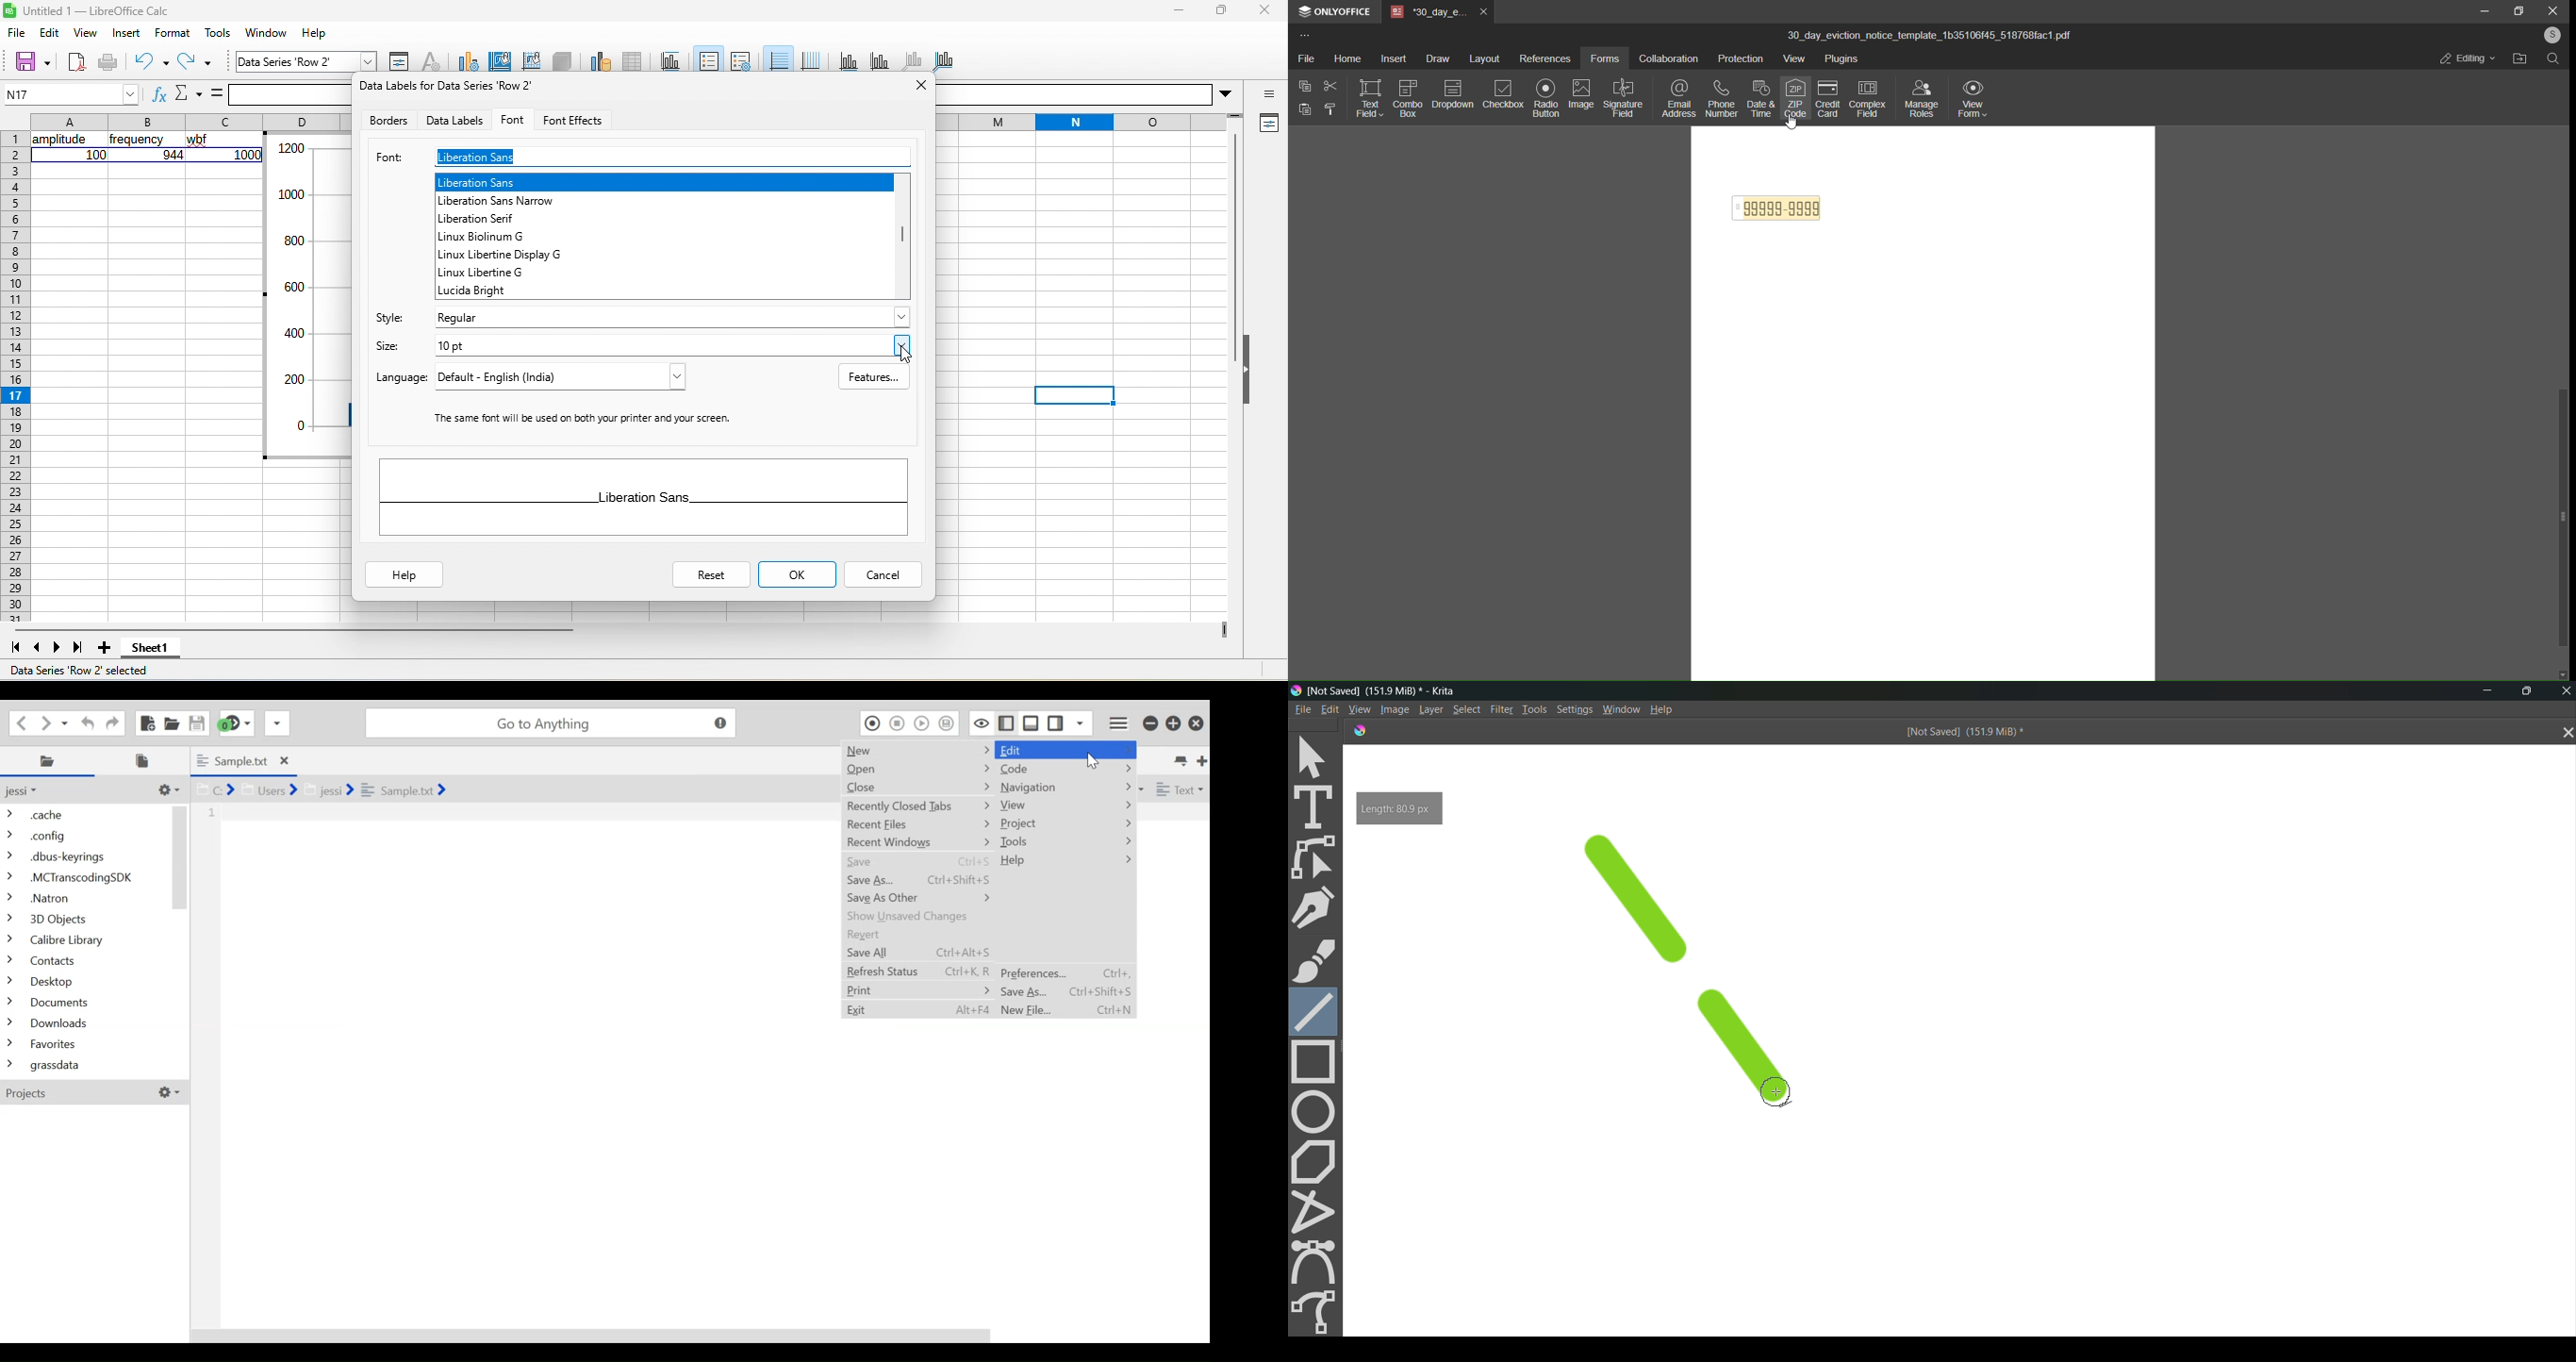 The height and width of the screenshot is (1372, 2576). I want to click on dropdown, so click(1454, 94).